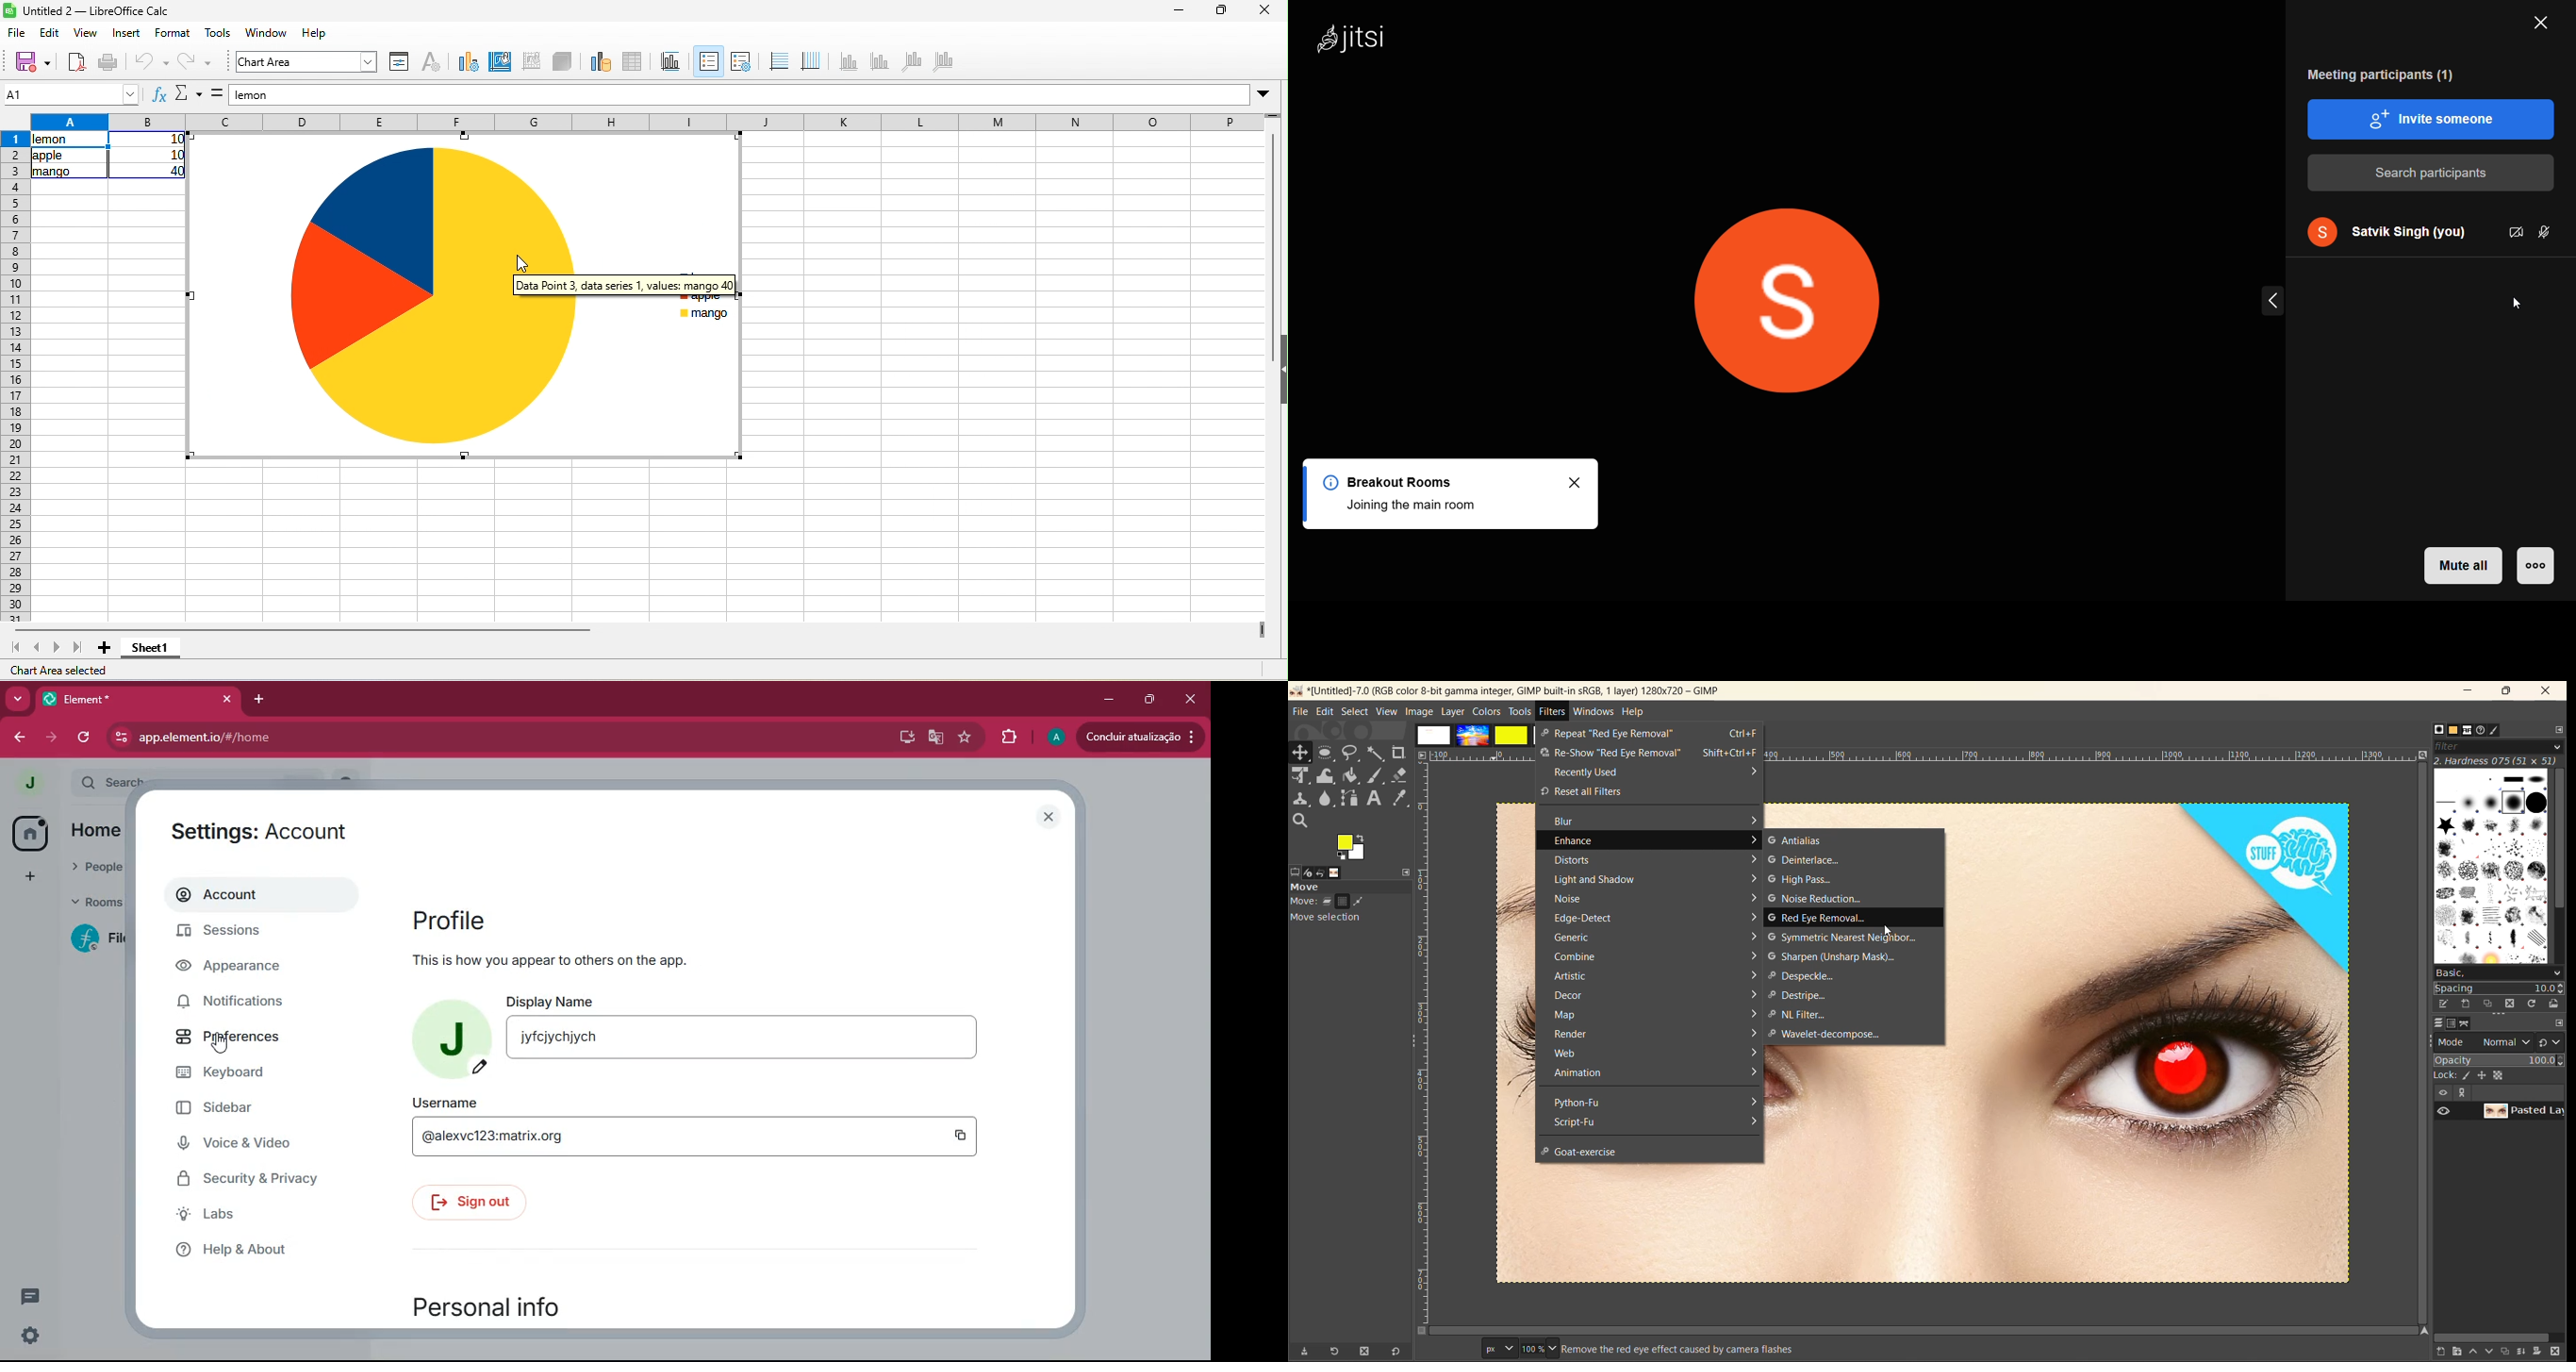 Image resolution: width=2576 pixels, height=1372 pixels. What do you see at coordinates (1261, 12) in the screenshot?
I see `close` at bounding box center [1261, 12].